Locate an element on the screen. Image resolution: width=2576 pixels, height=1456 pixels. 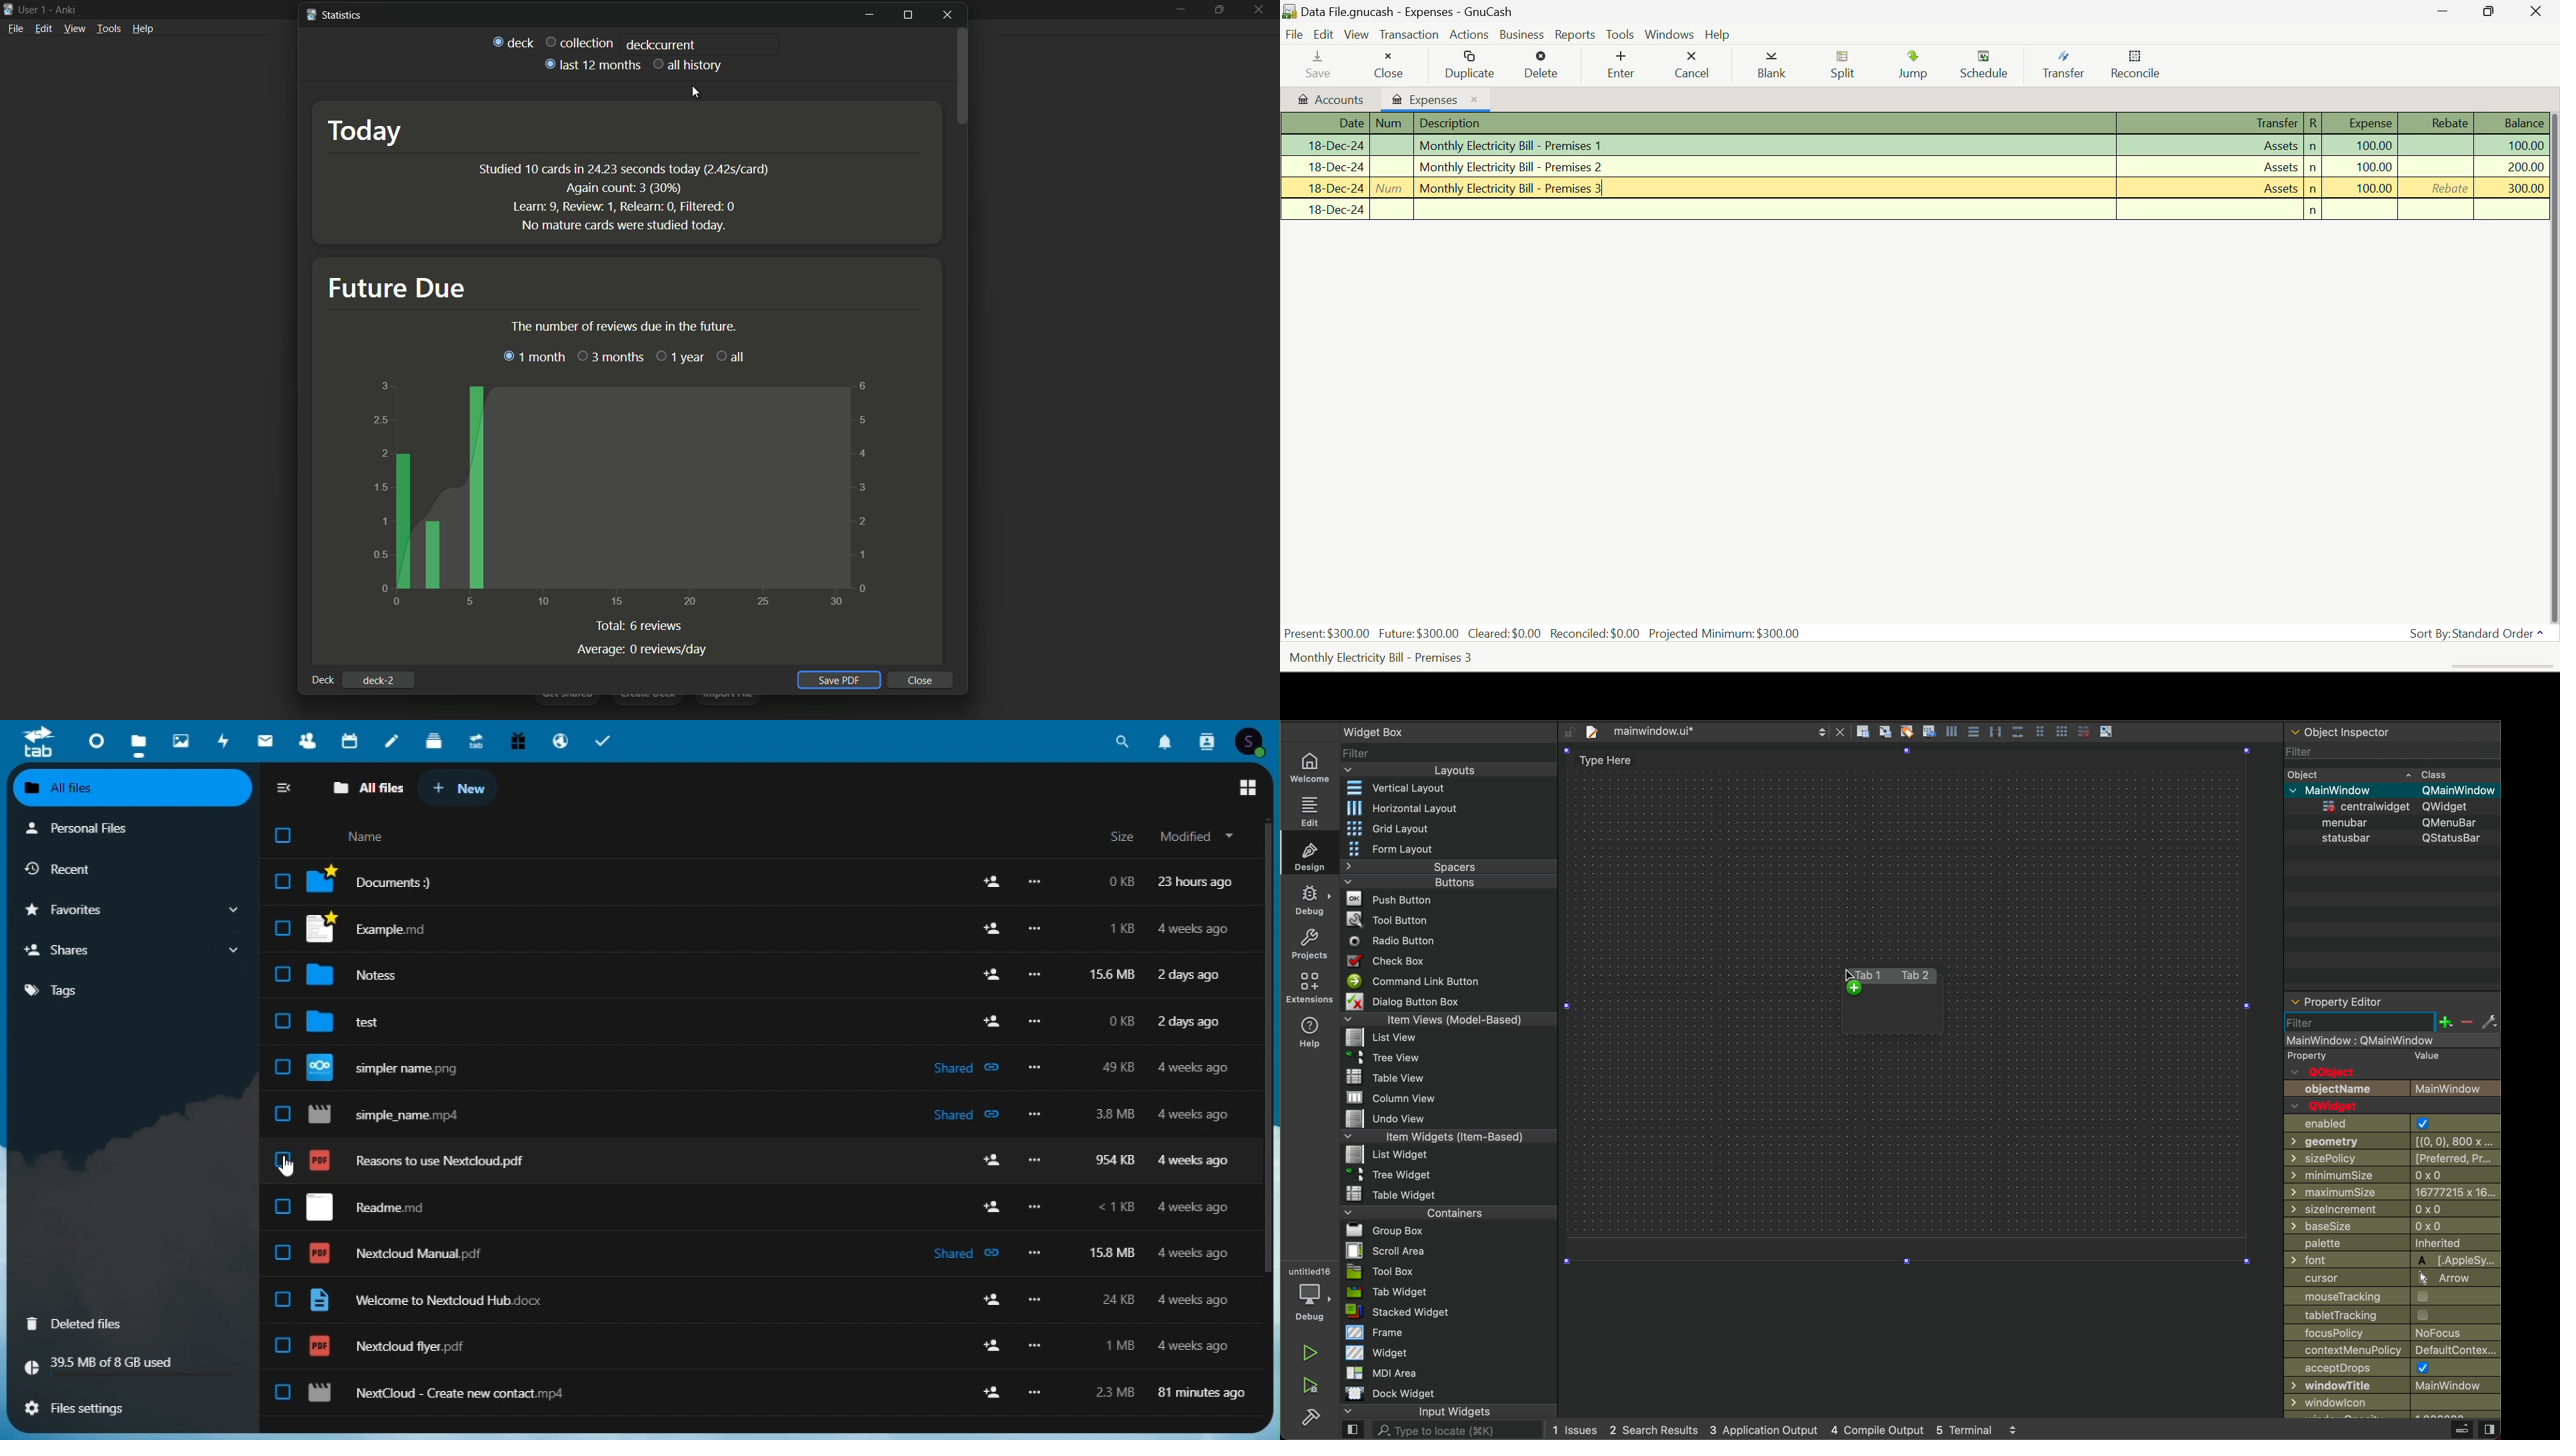
recent is located at coordinates (130, 869).